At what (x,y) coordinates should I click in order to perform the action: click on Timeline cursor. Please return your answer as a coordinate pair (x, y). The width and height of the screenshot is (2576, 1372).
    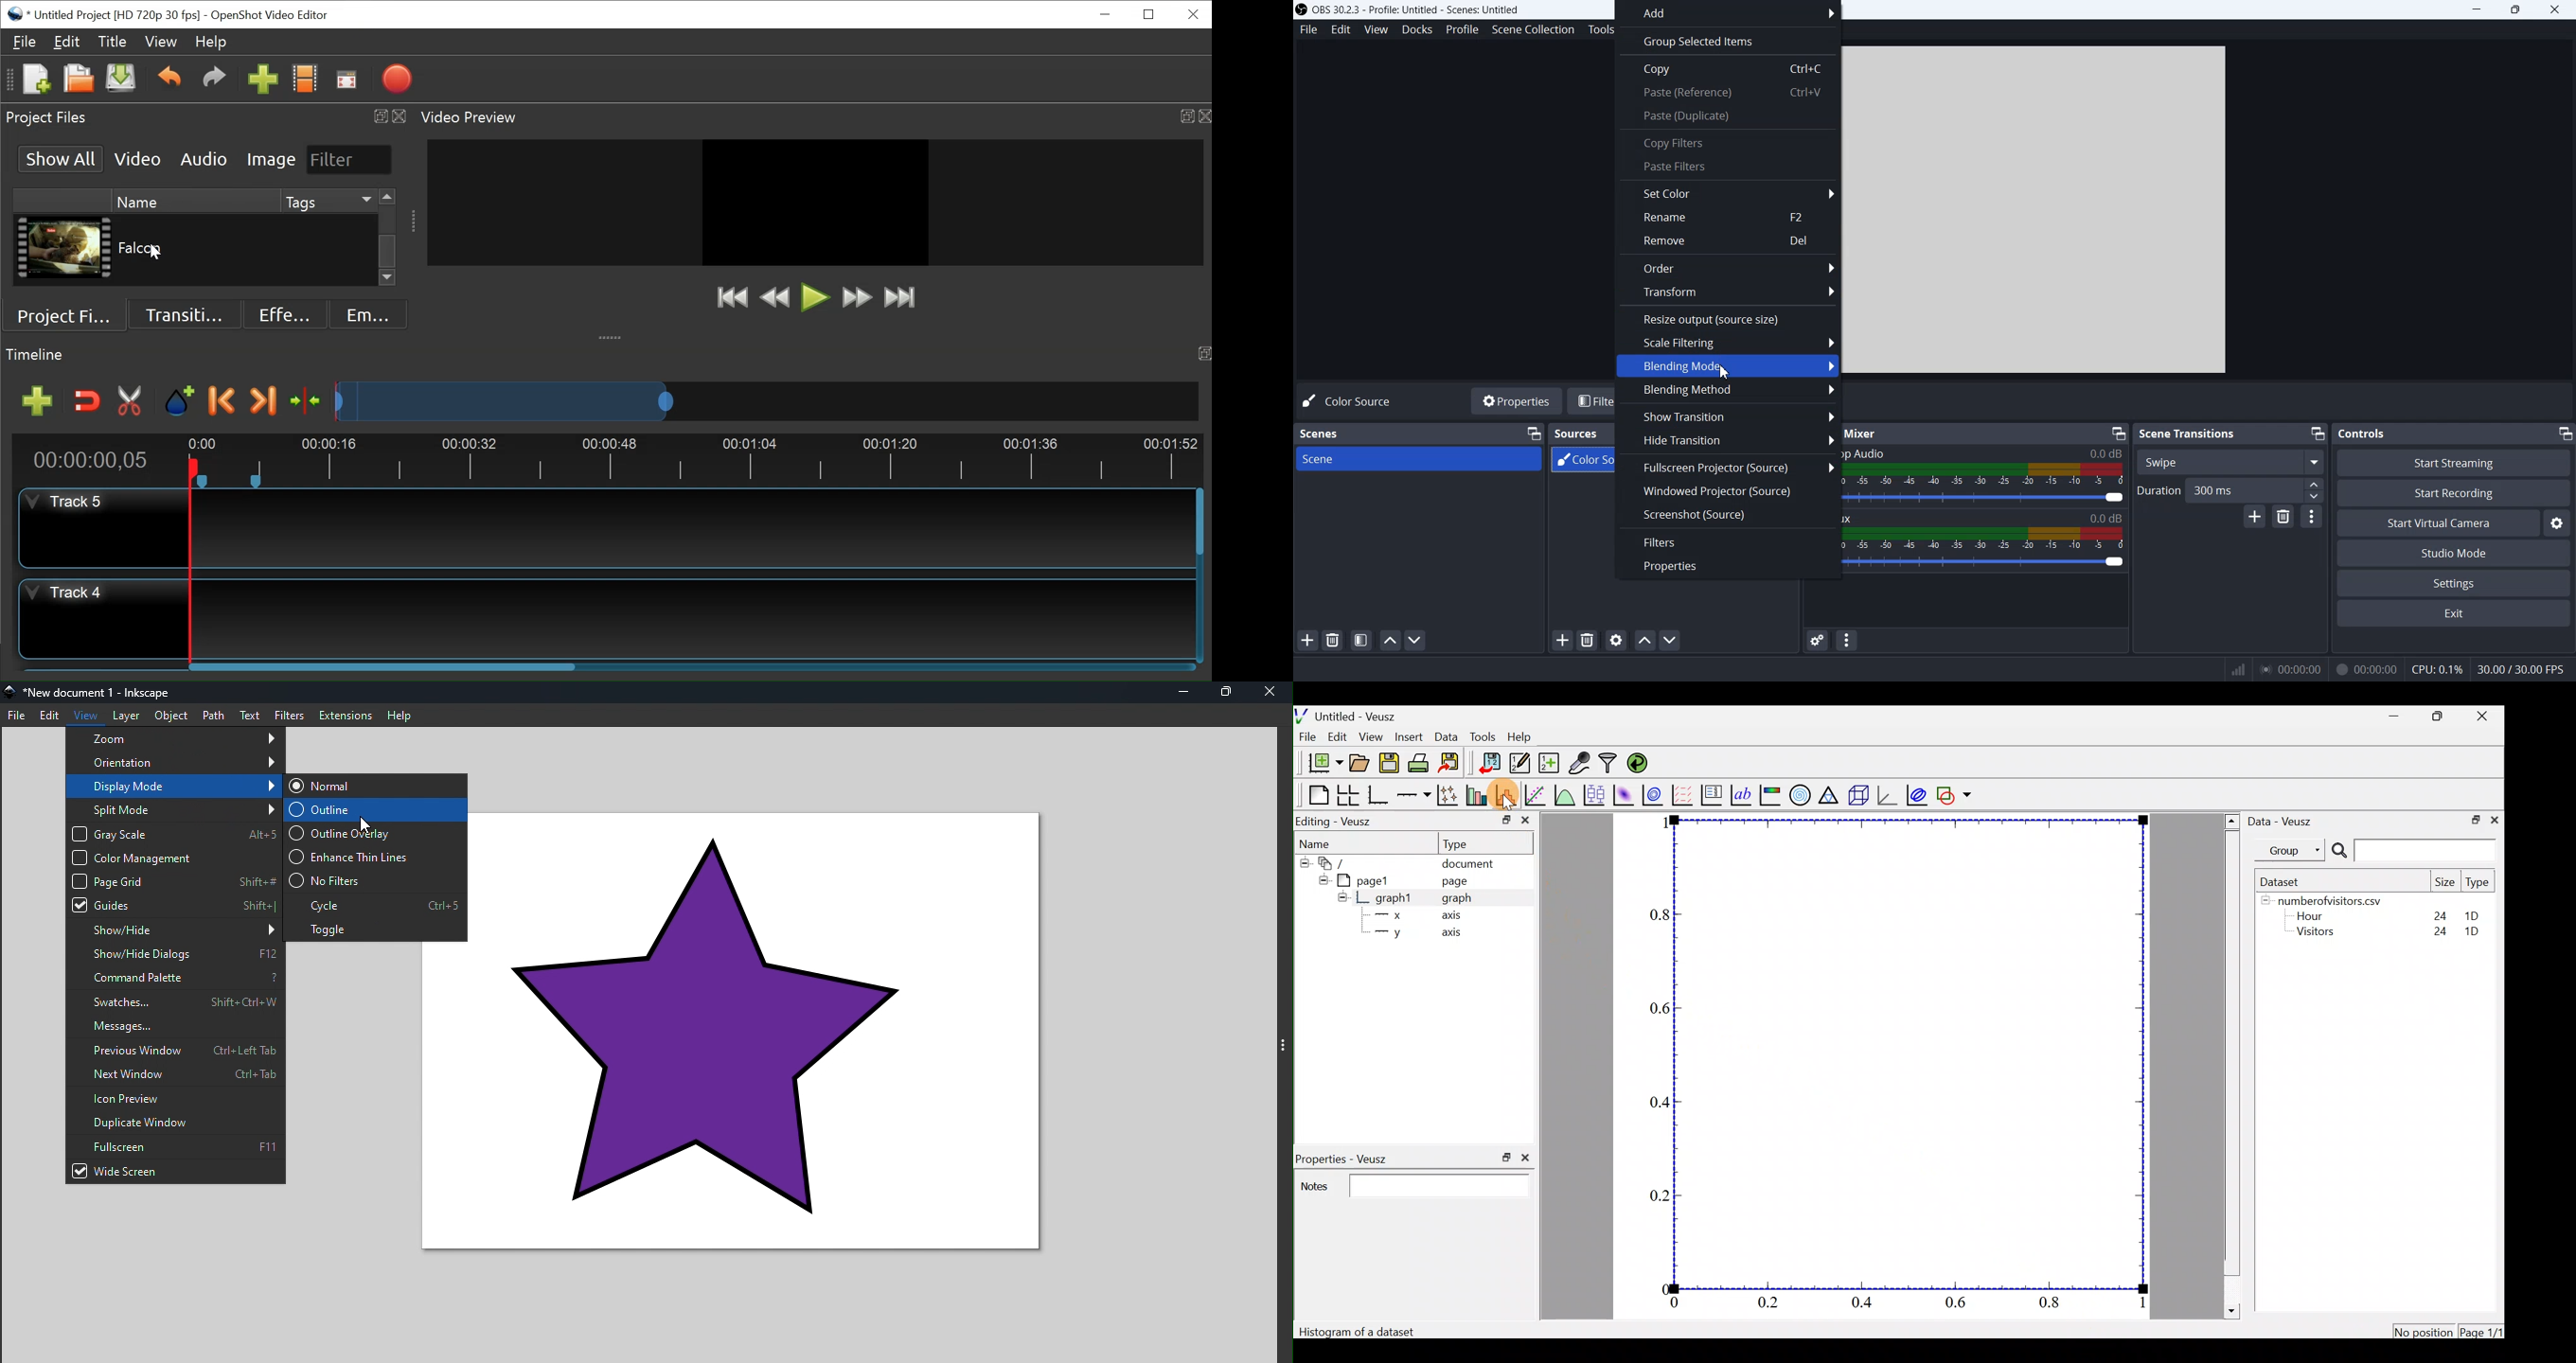
    Looking at the image, I should click on (189, 562).